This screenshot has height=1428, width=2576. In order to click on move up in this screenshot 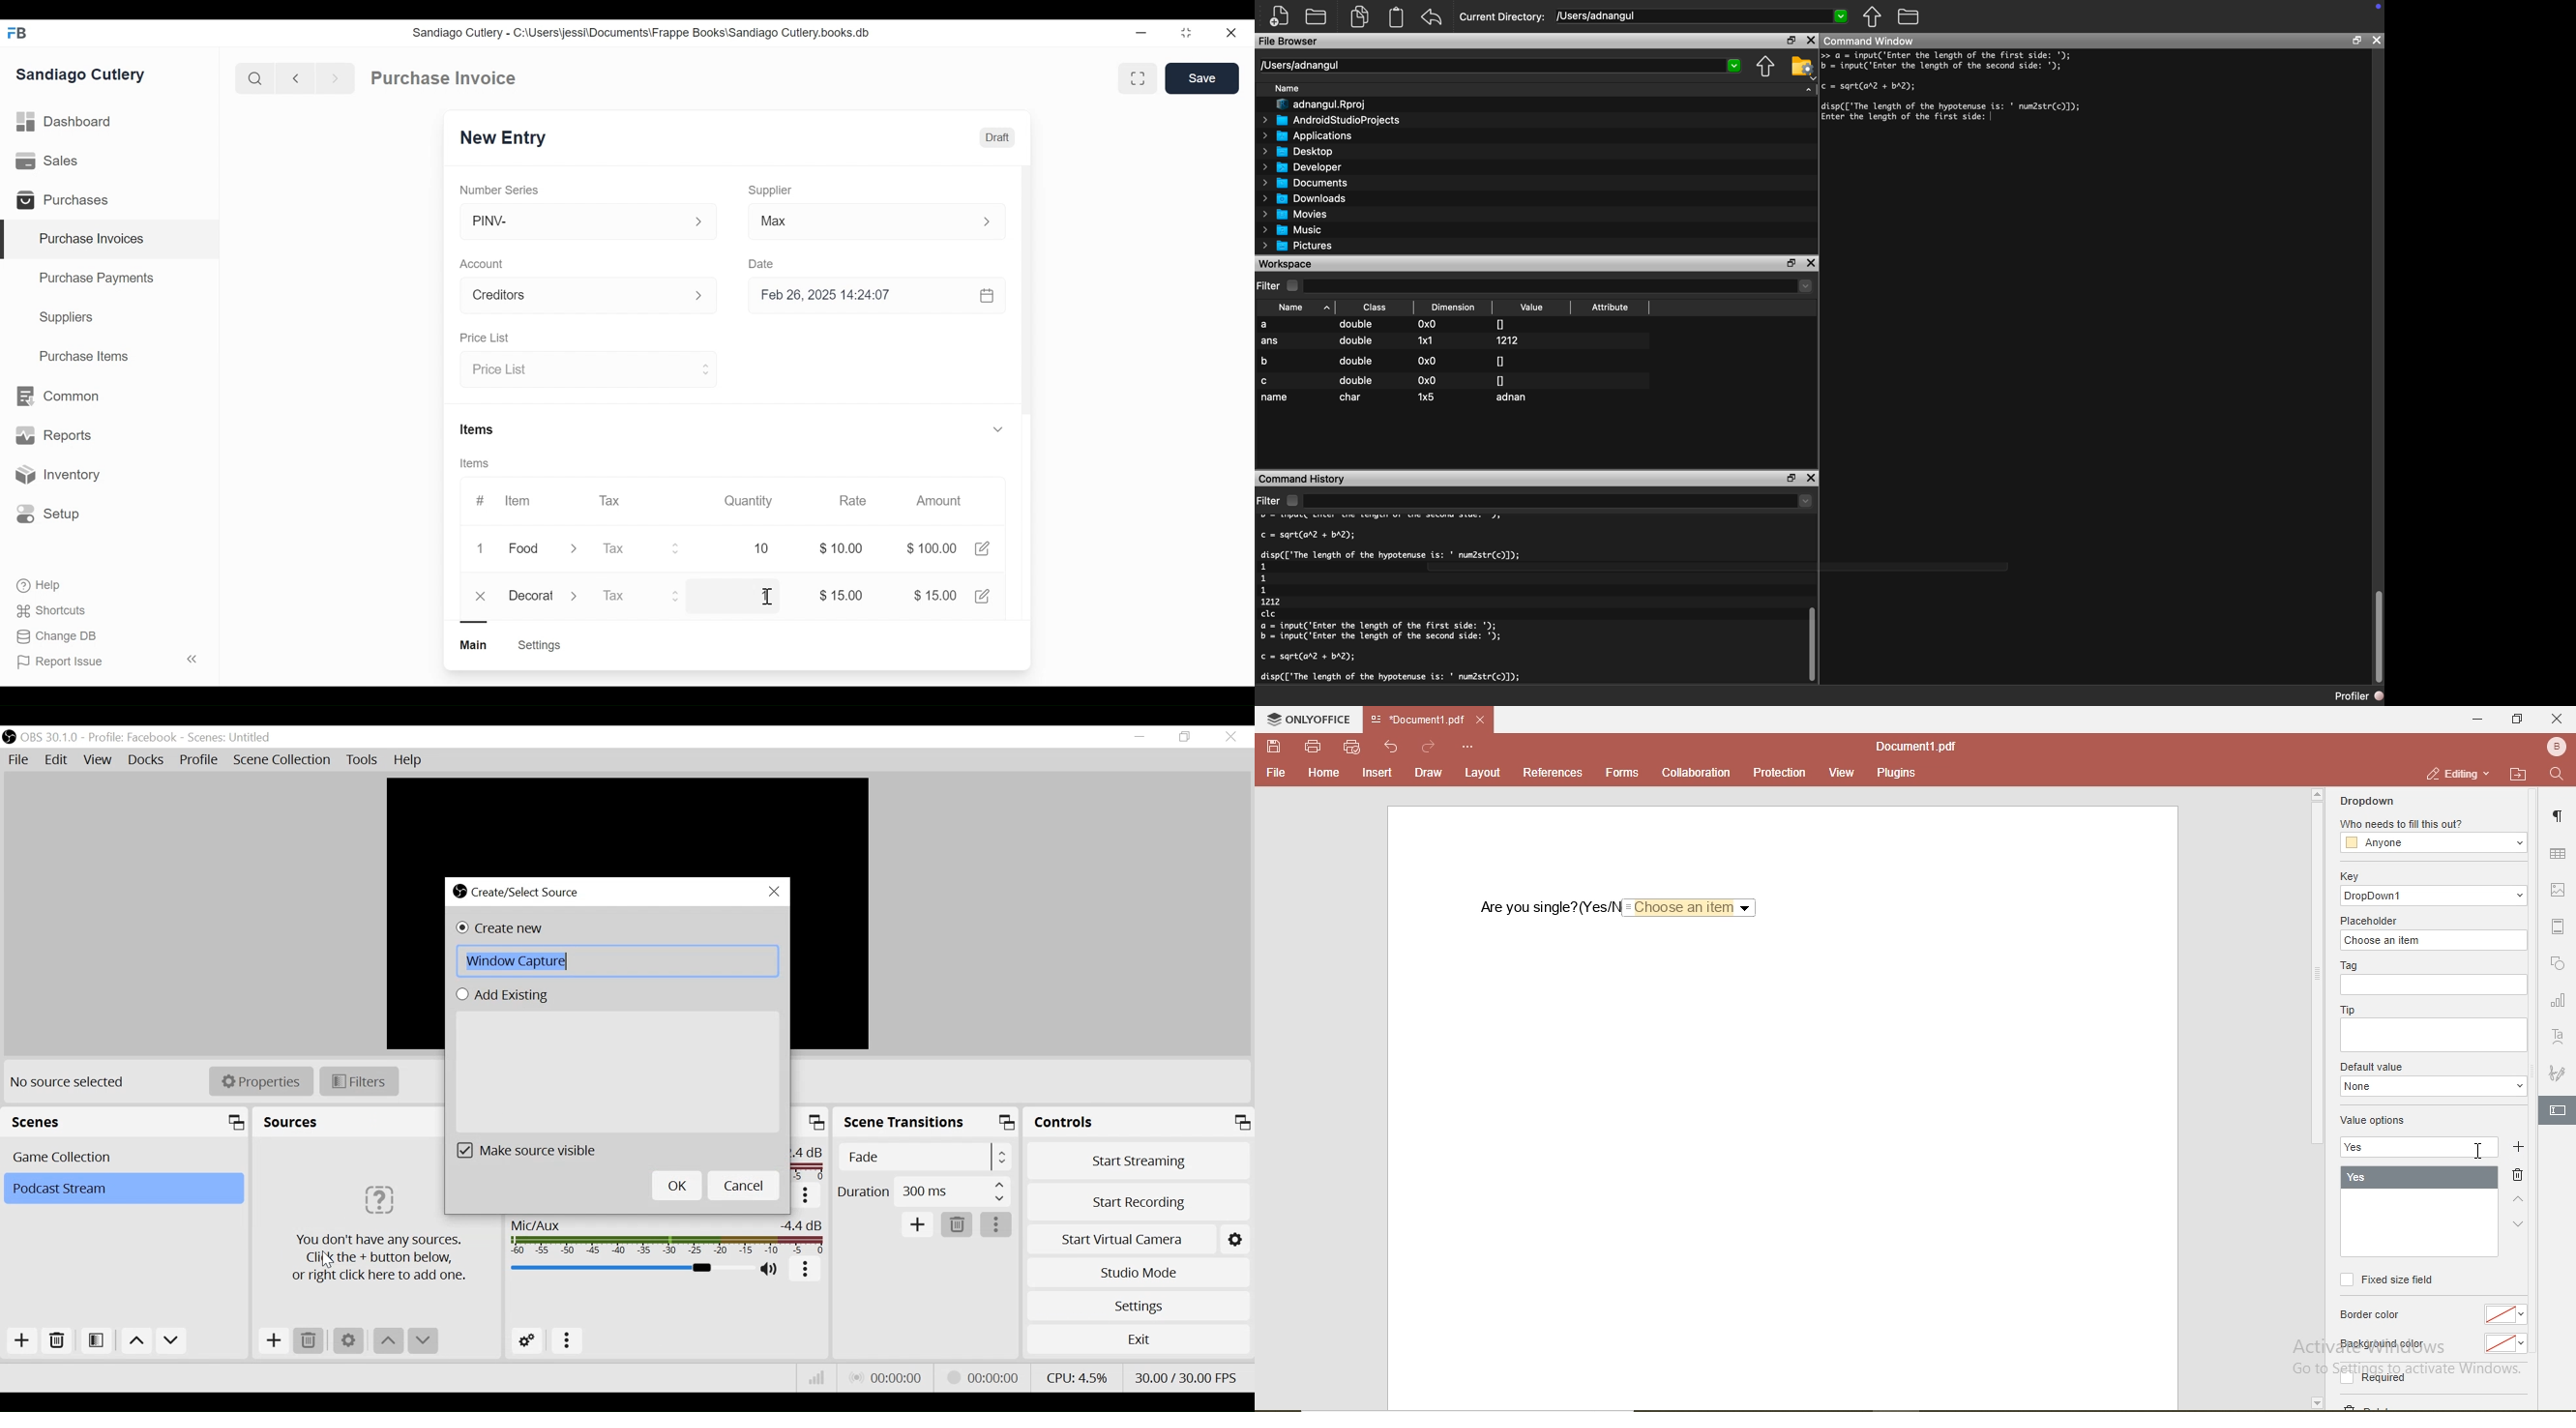, I will do `click(390, 1341)`.